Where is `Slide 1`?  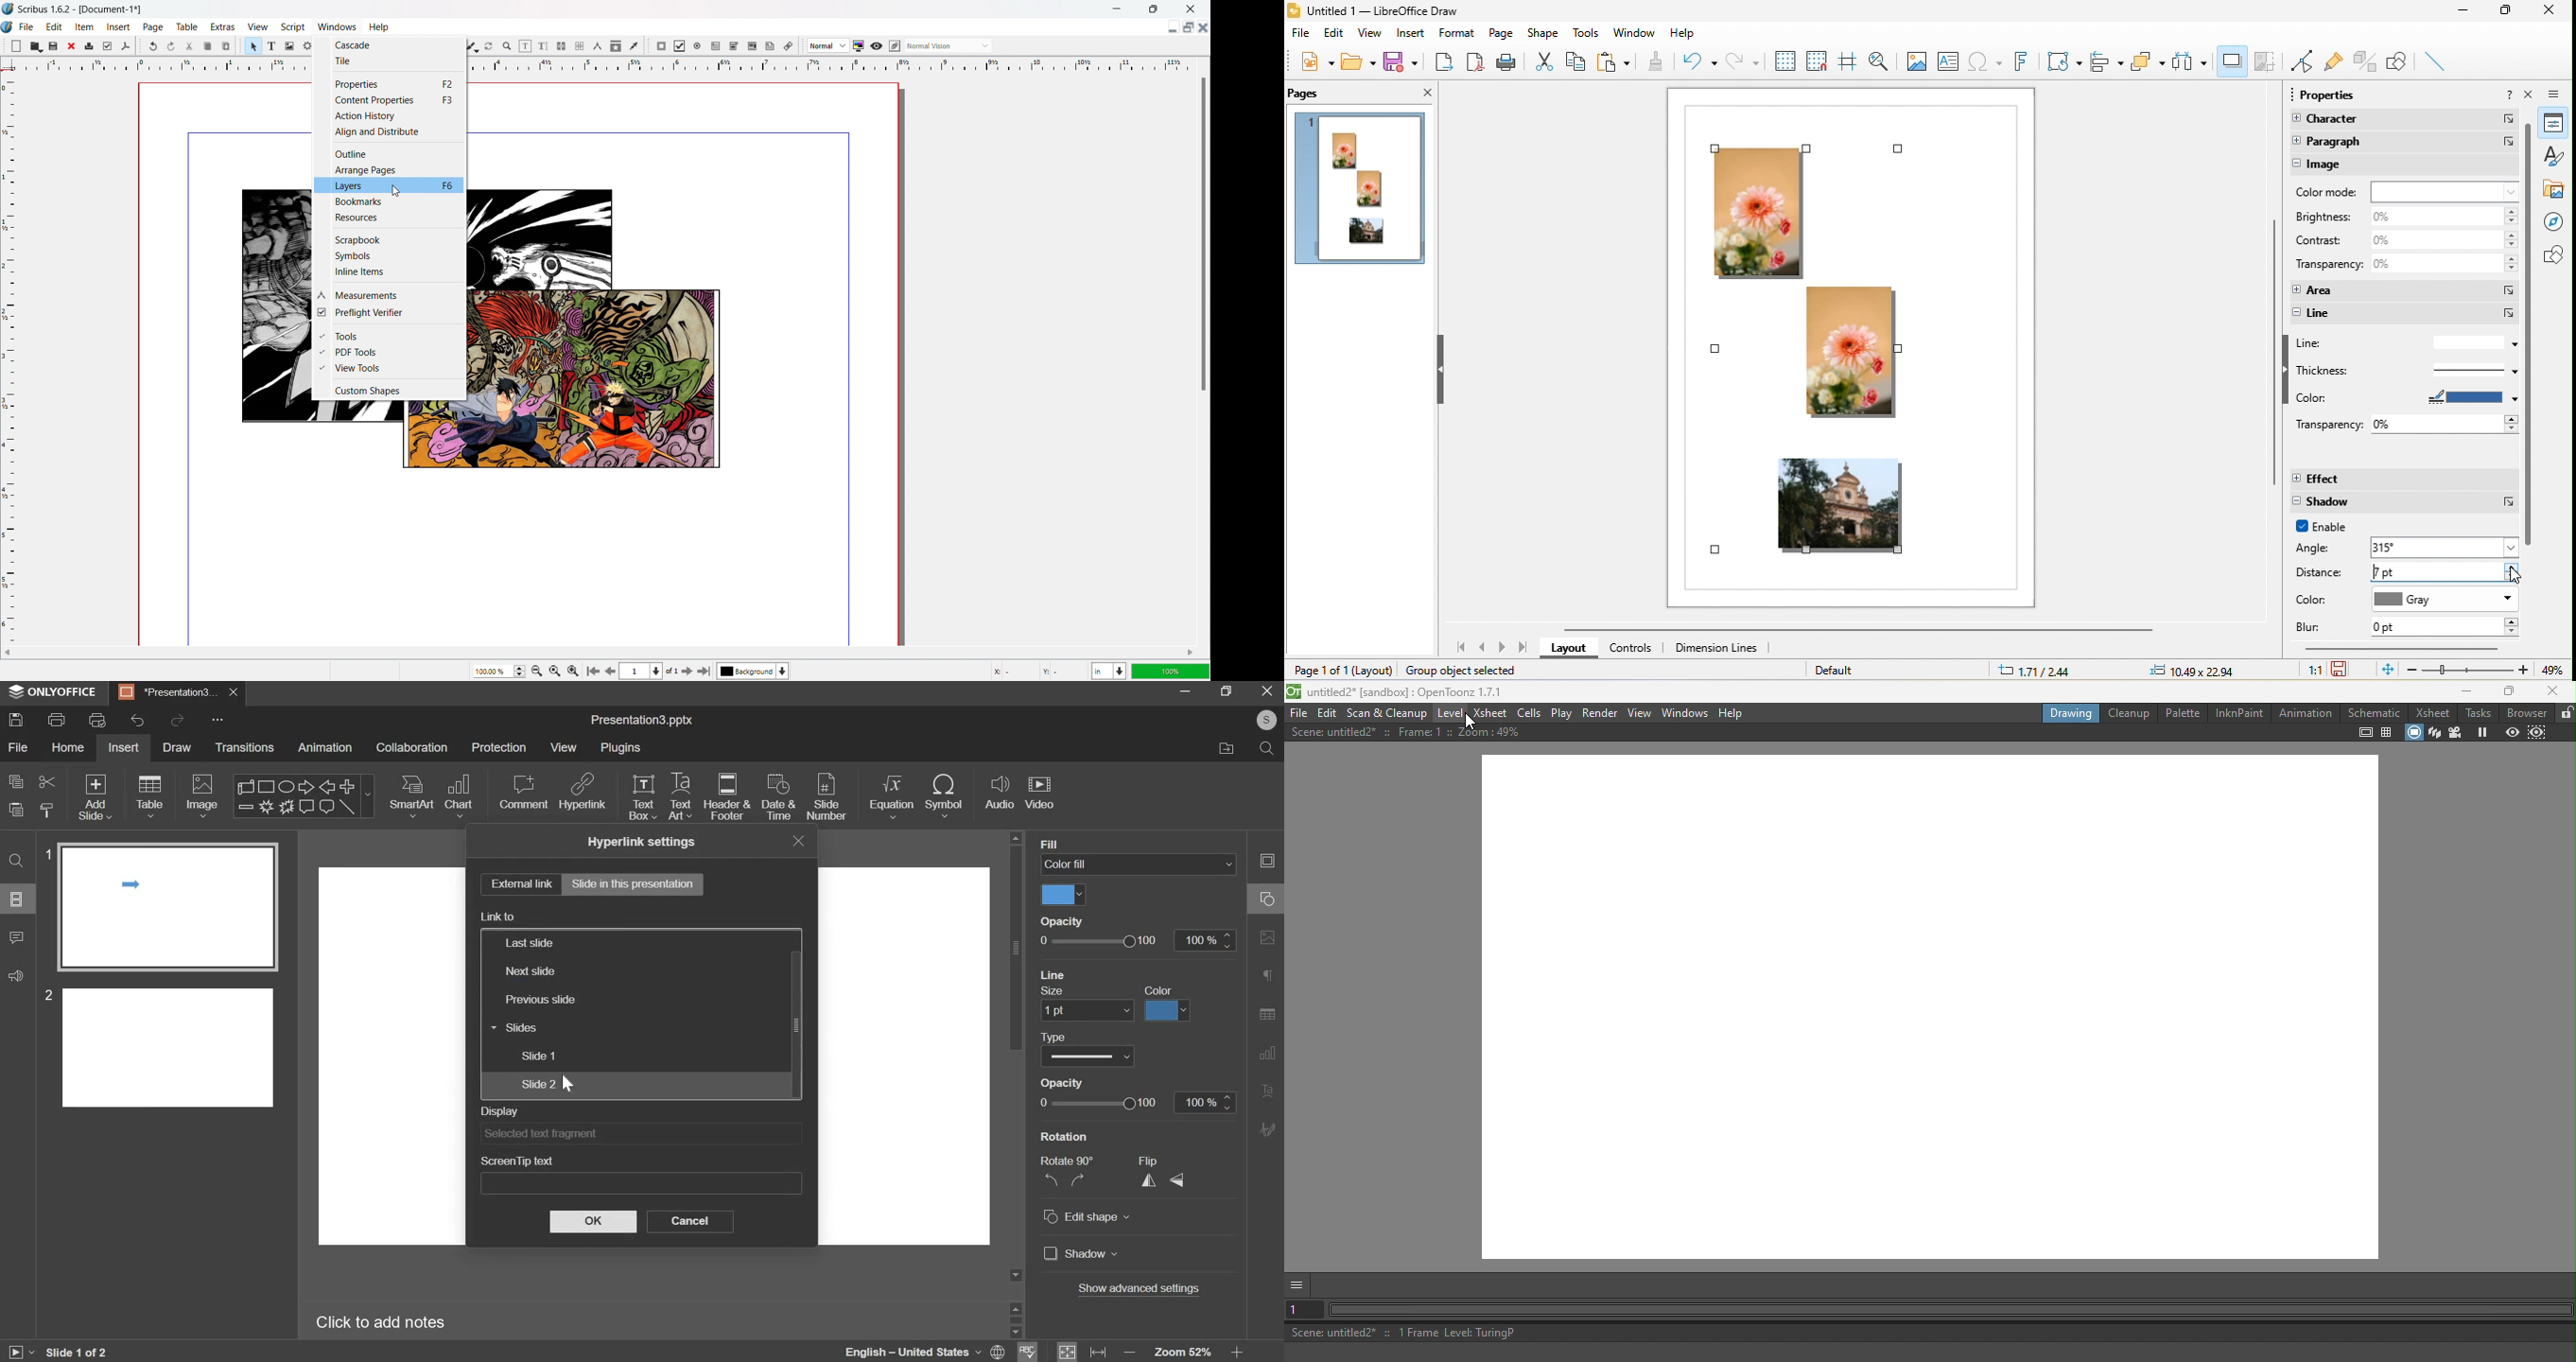 Slide 1 is located at coordinates (562, 1056).